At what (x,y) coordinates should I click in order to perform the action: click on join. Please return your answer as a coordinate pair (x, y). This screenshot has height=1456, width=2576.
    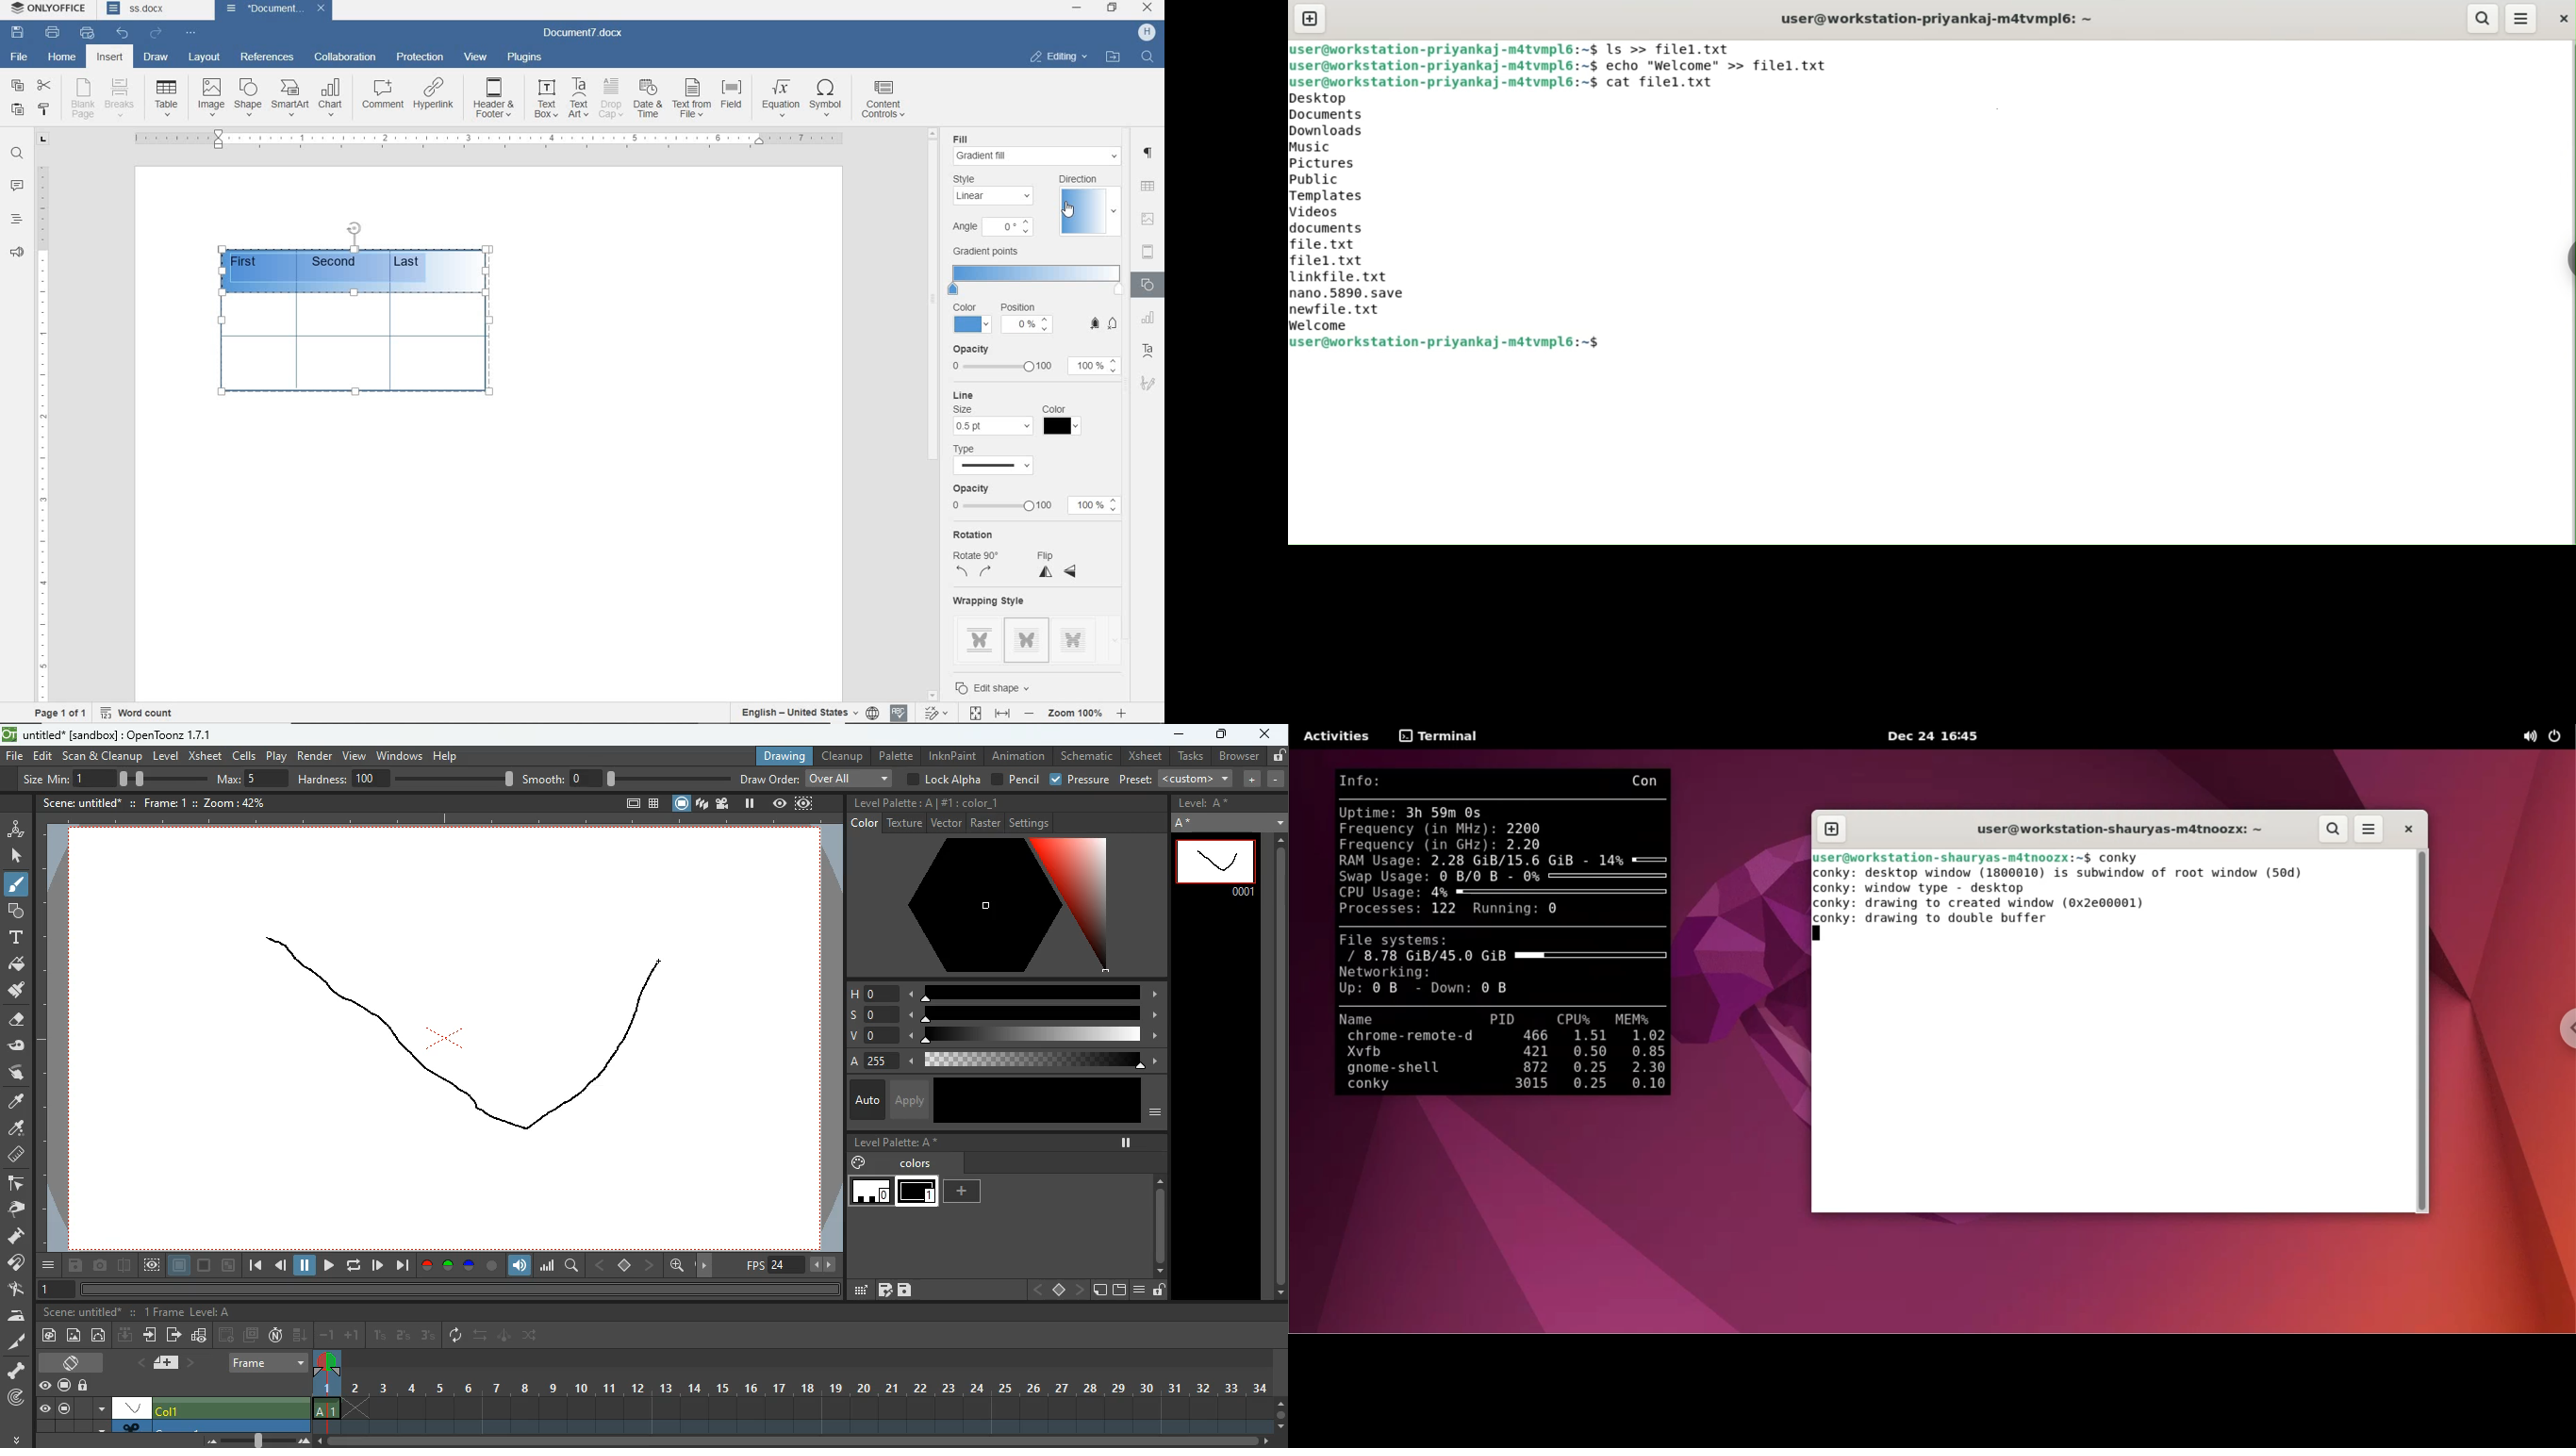
    Looking at the image, I should click on (17, 1265).